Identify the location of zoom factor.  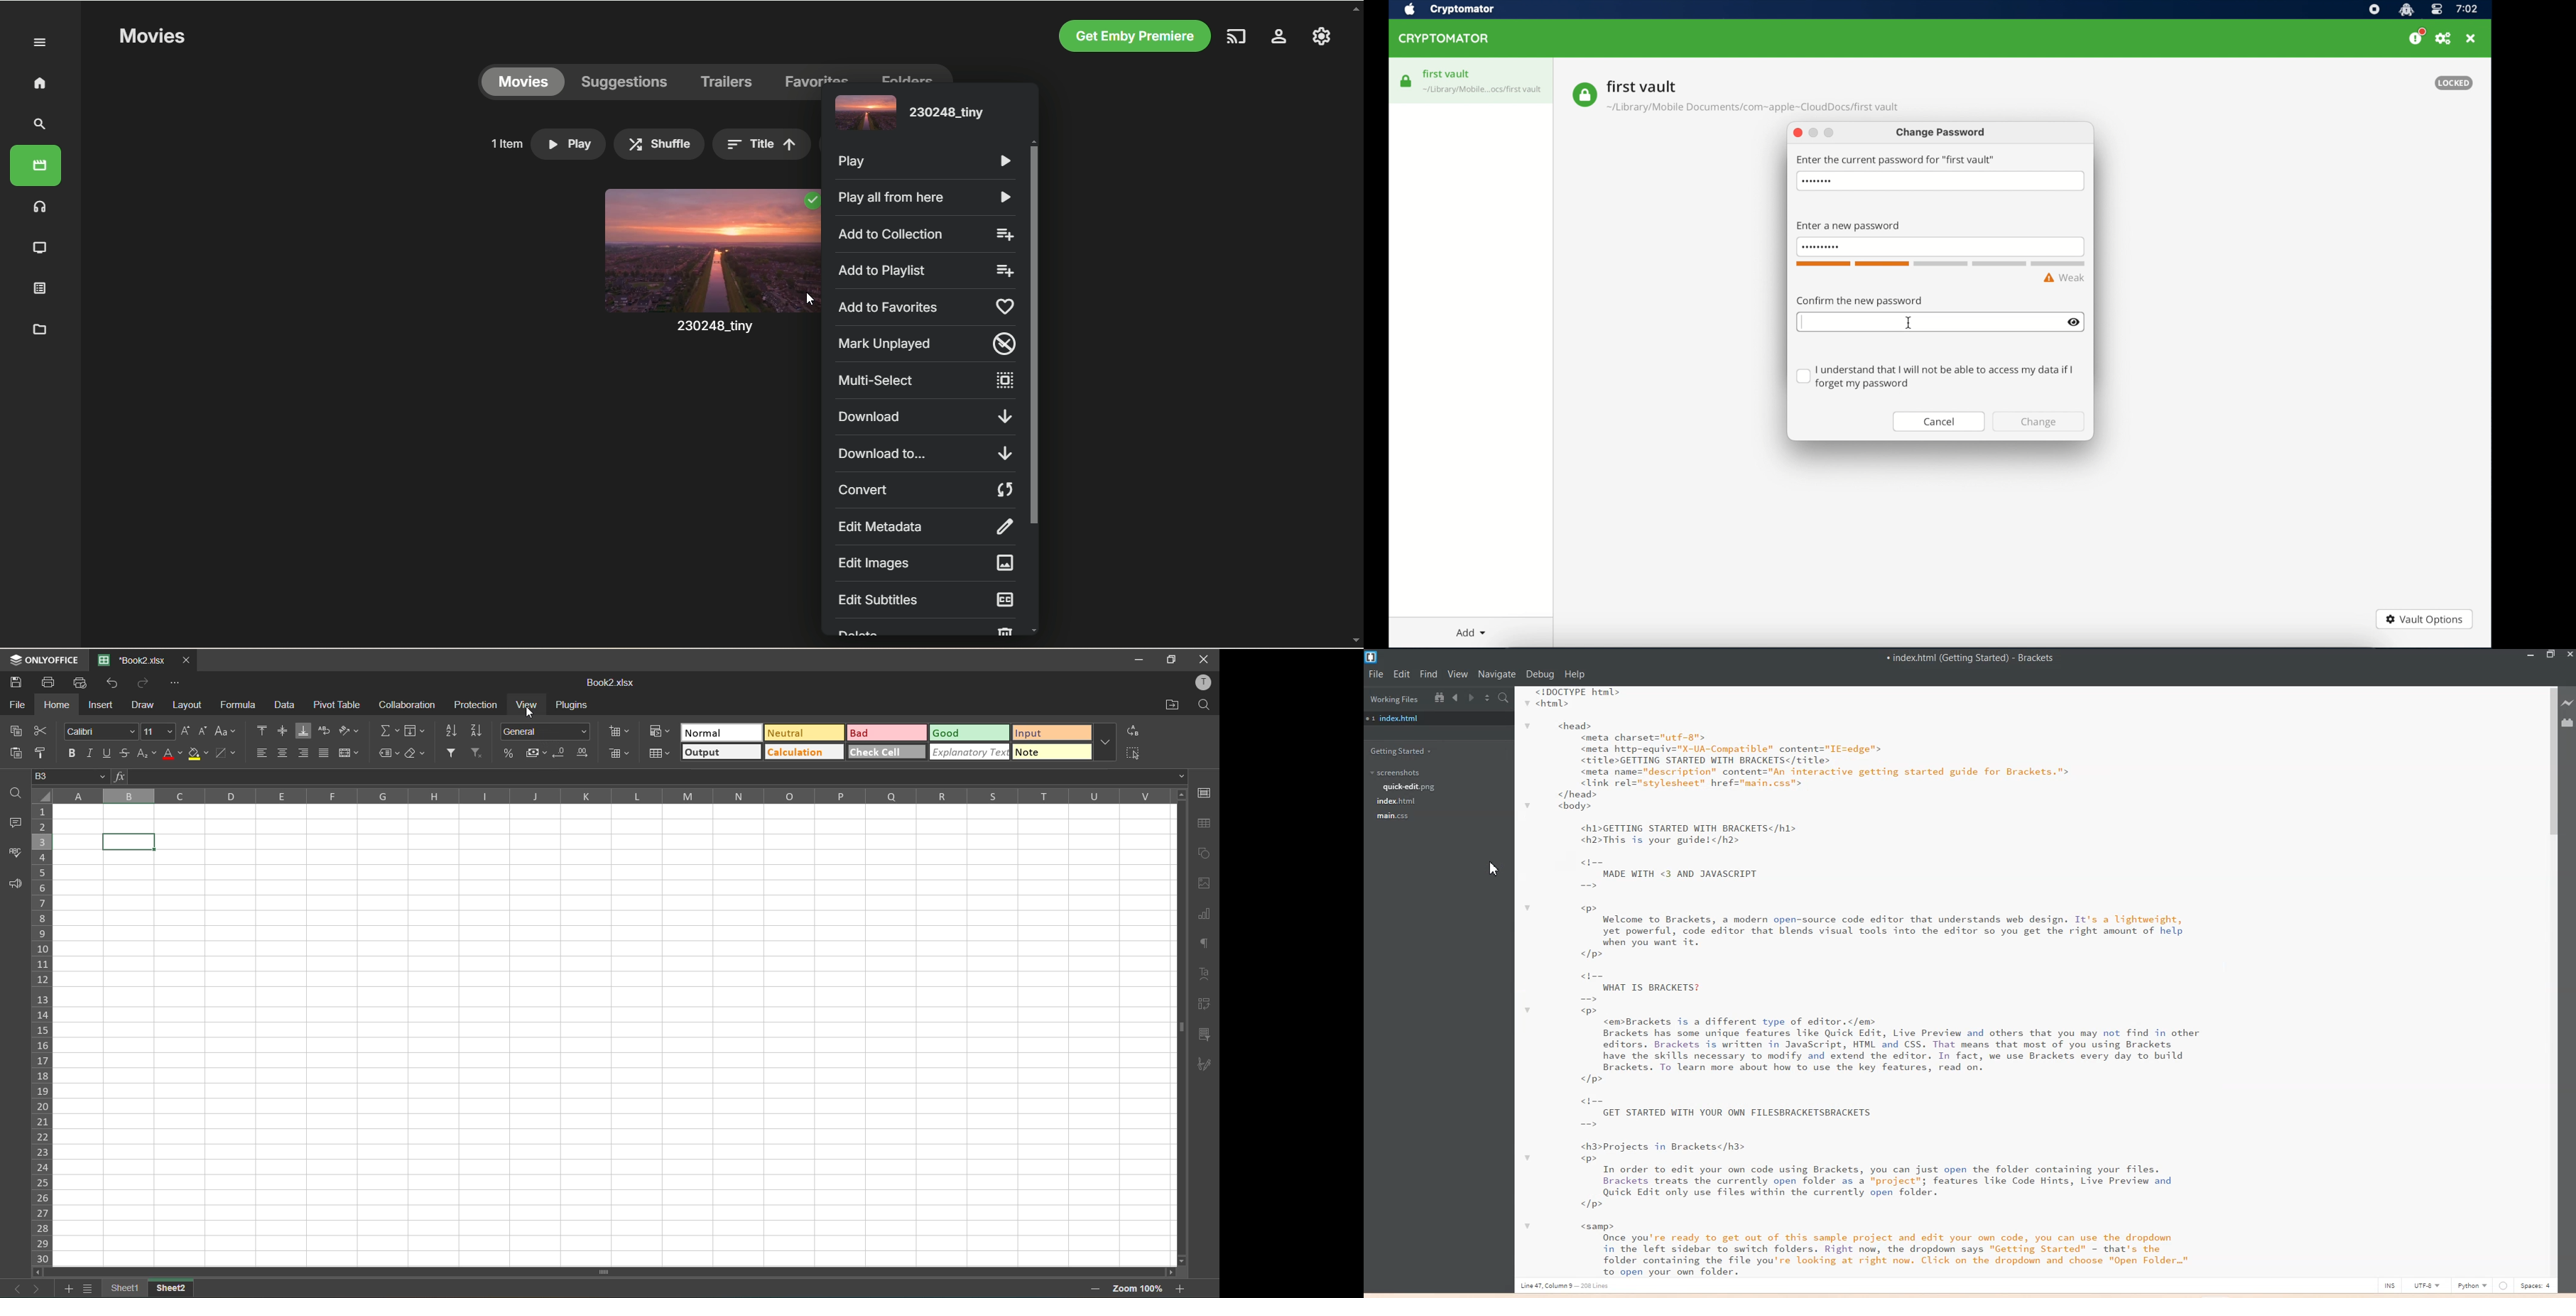
(1139, 1288).